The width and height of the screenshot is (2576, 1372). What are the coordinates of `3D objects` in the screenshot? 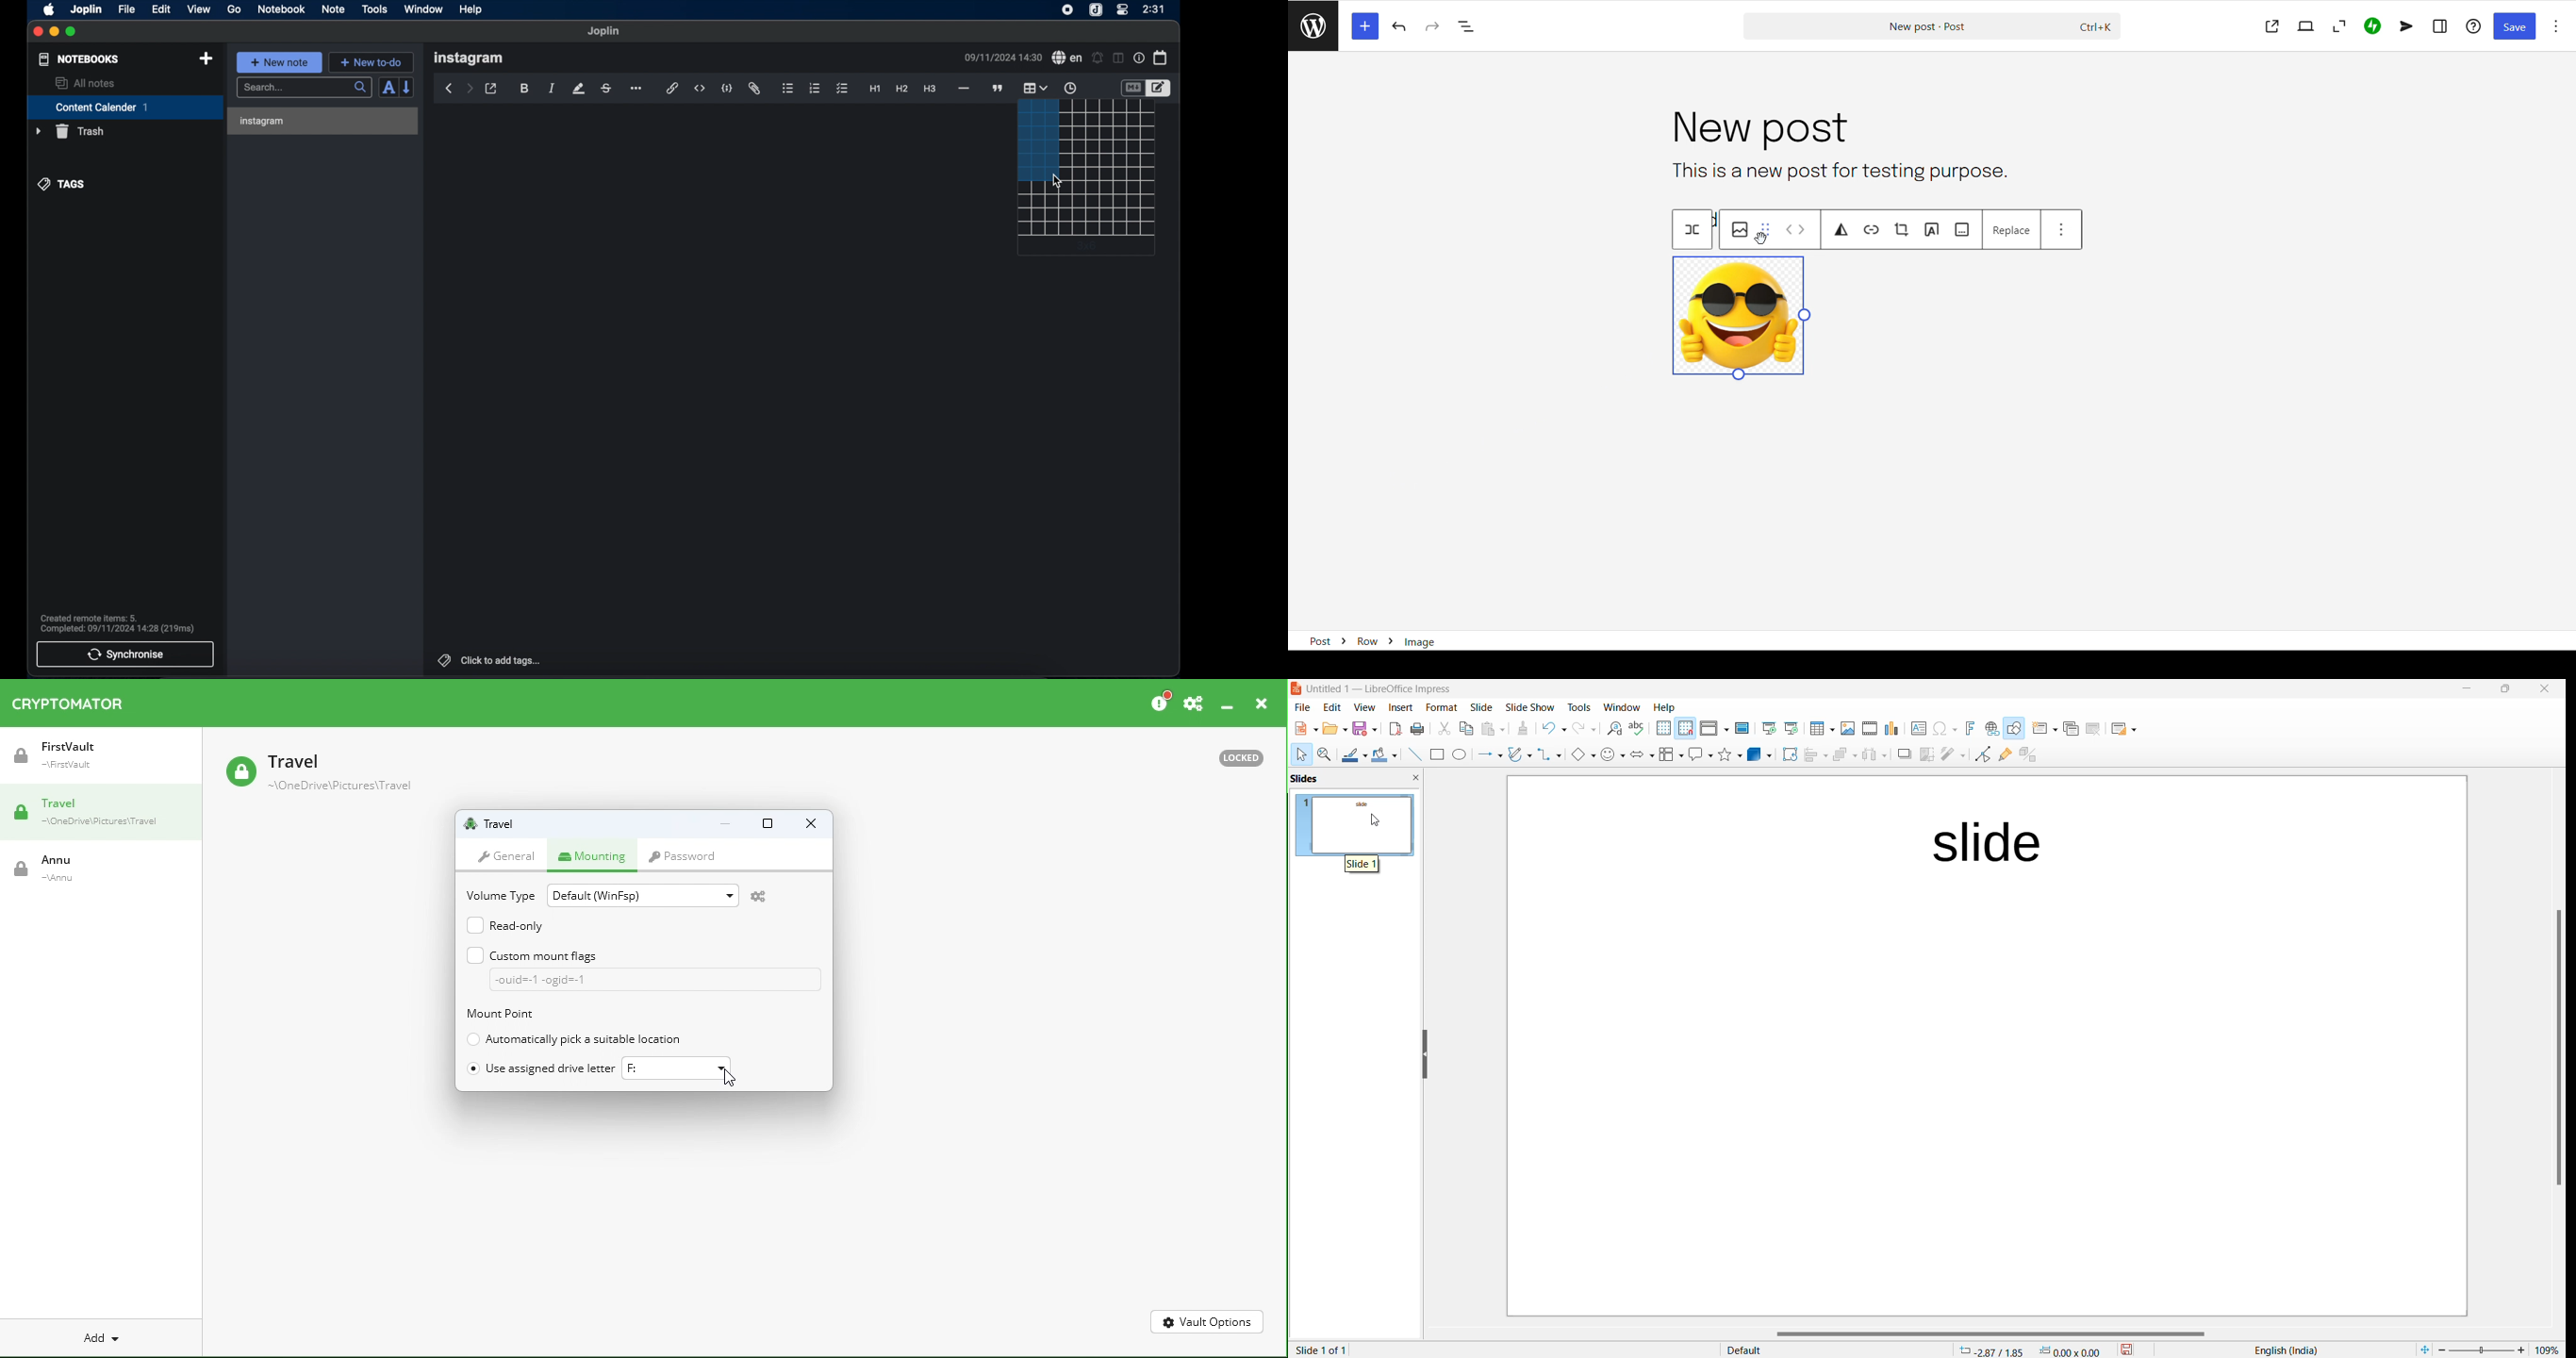 It's located at (1758, 756).